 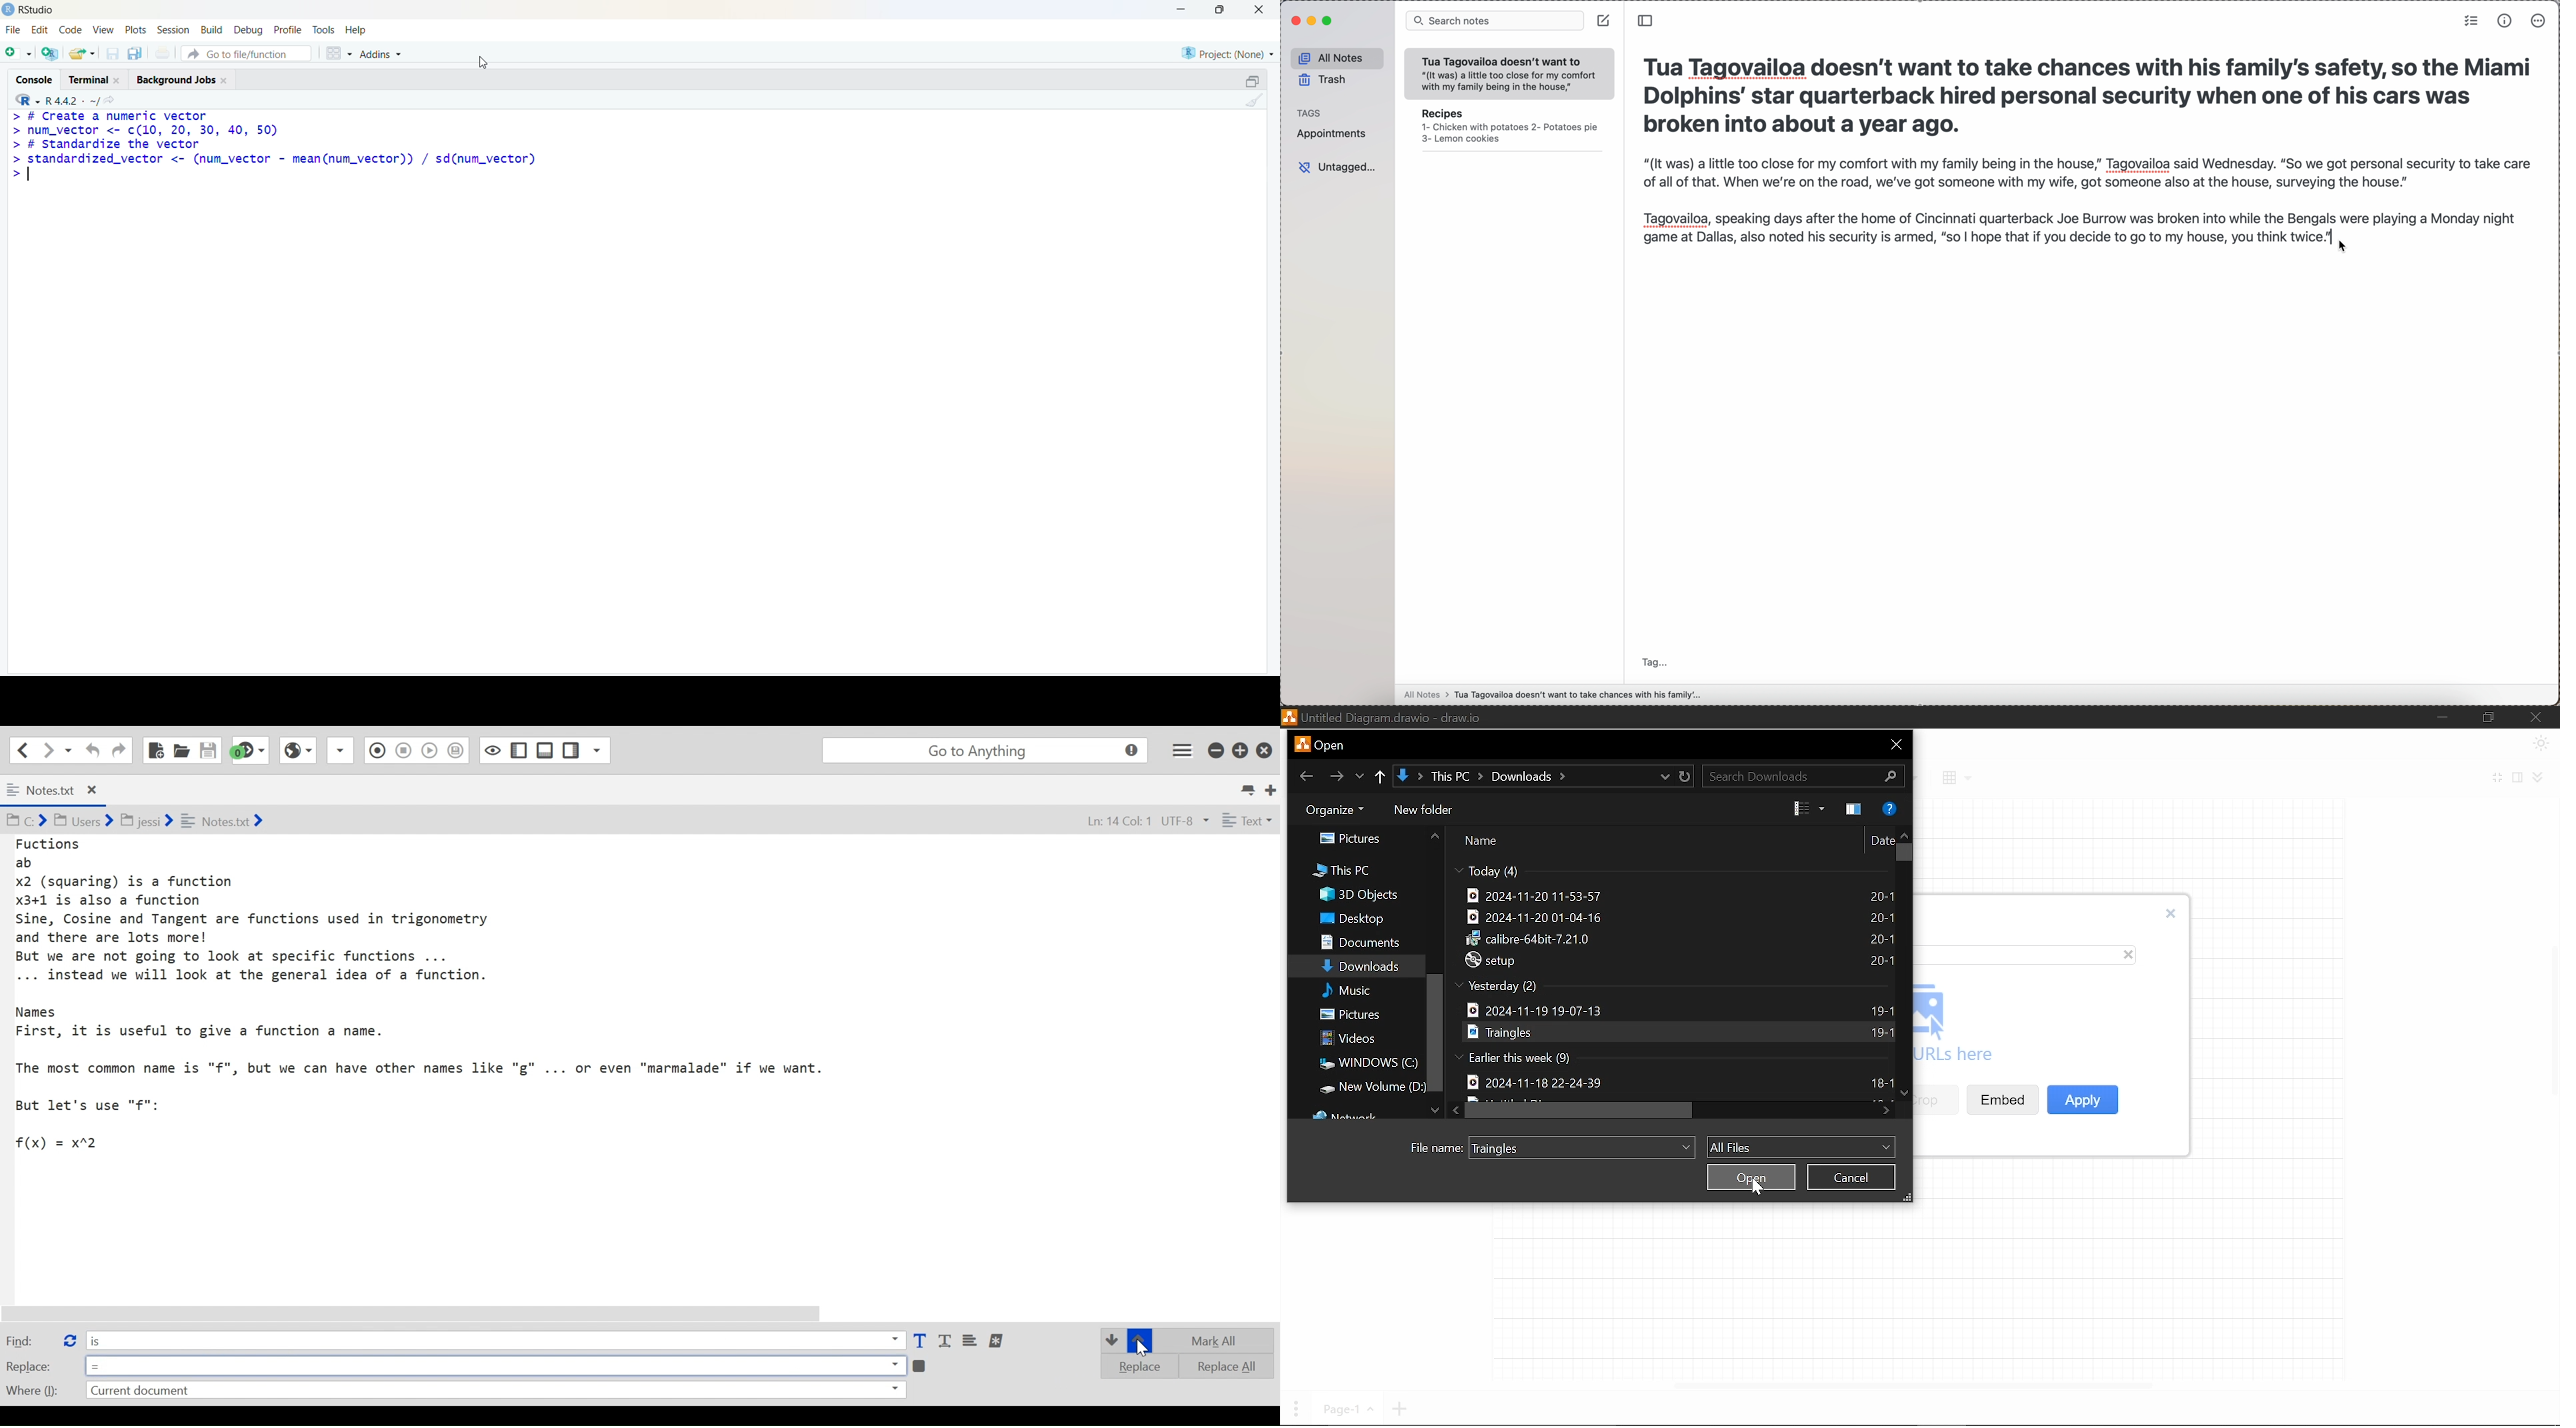 I want to click on Documents, so click(x=1363, y=942).